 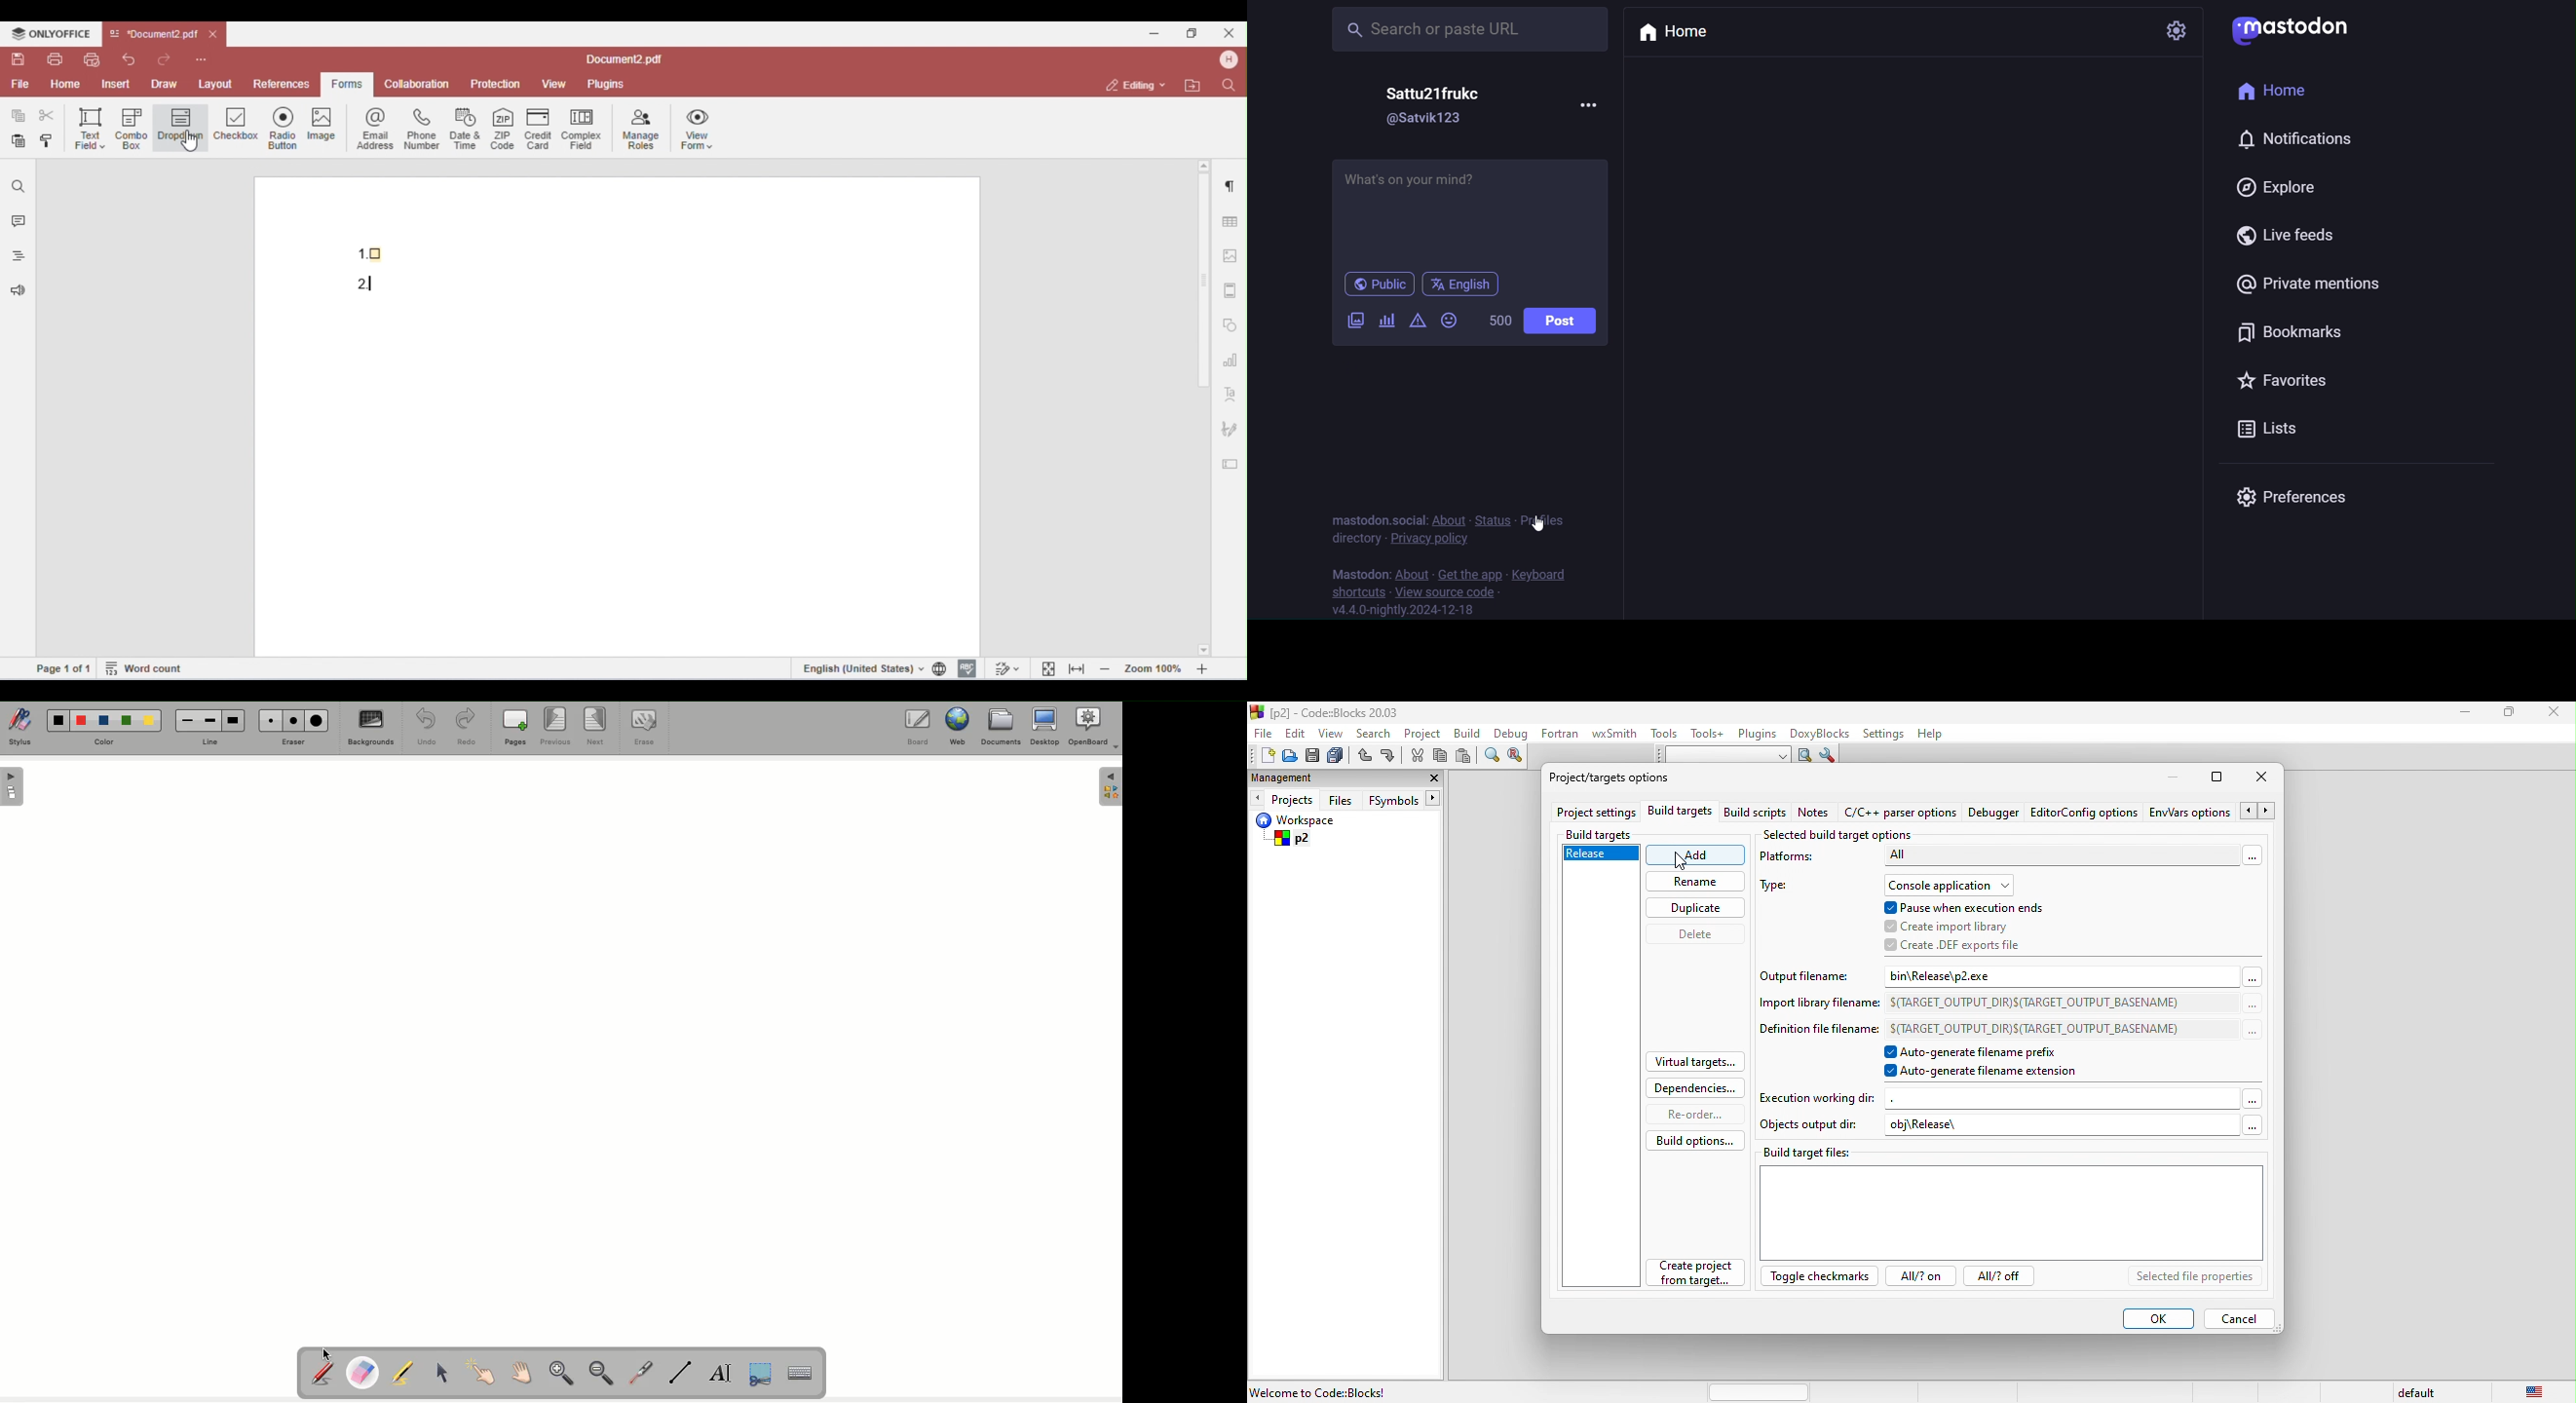 I want to click on toggle checkmarks, so click(x=1820, y=1275).